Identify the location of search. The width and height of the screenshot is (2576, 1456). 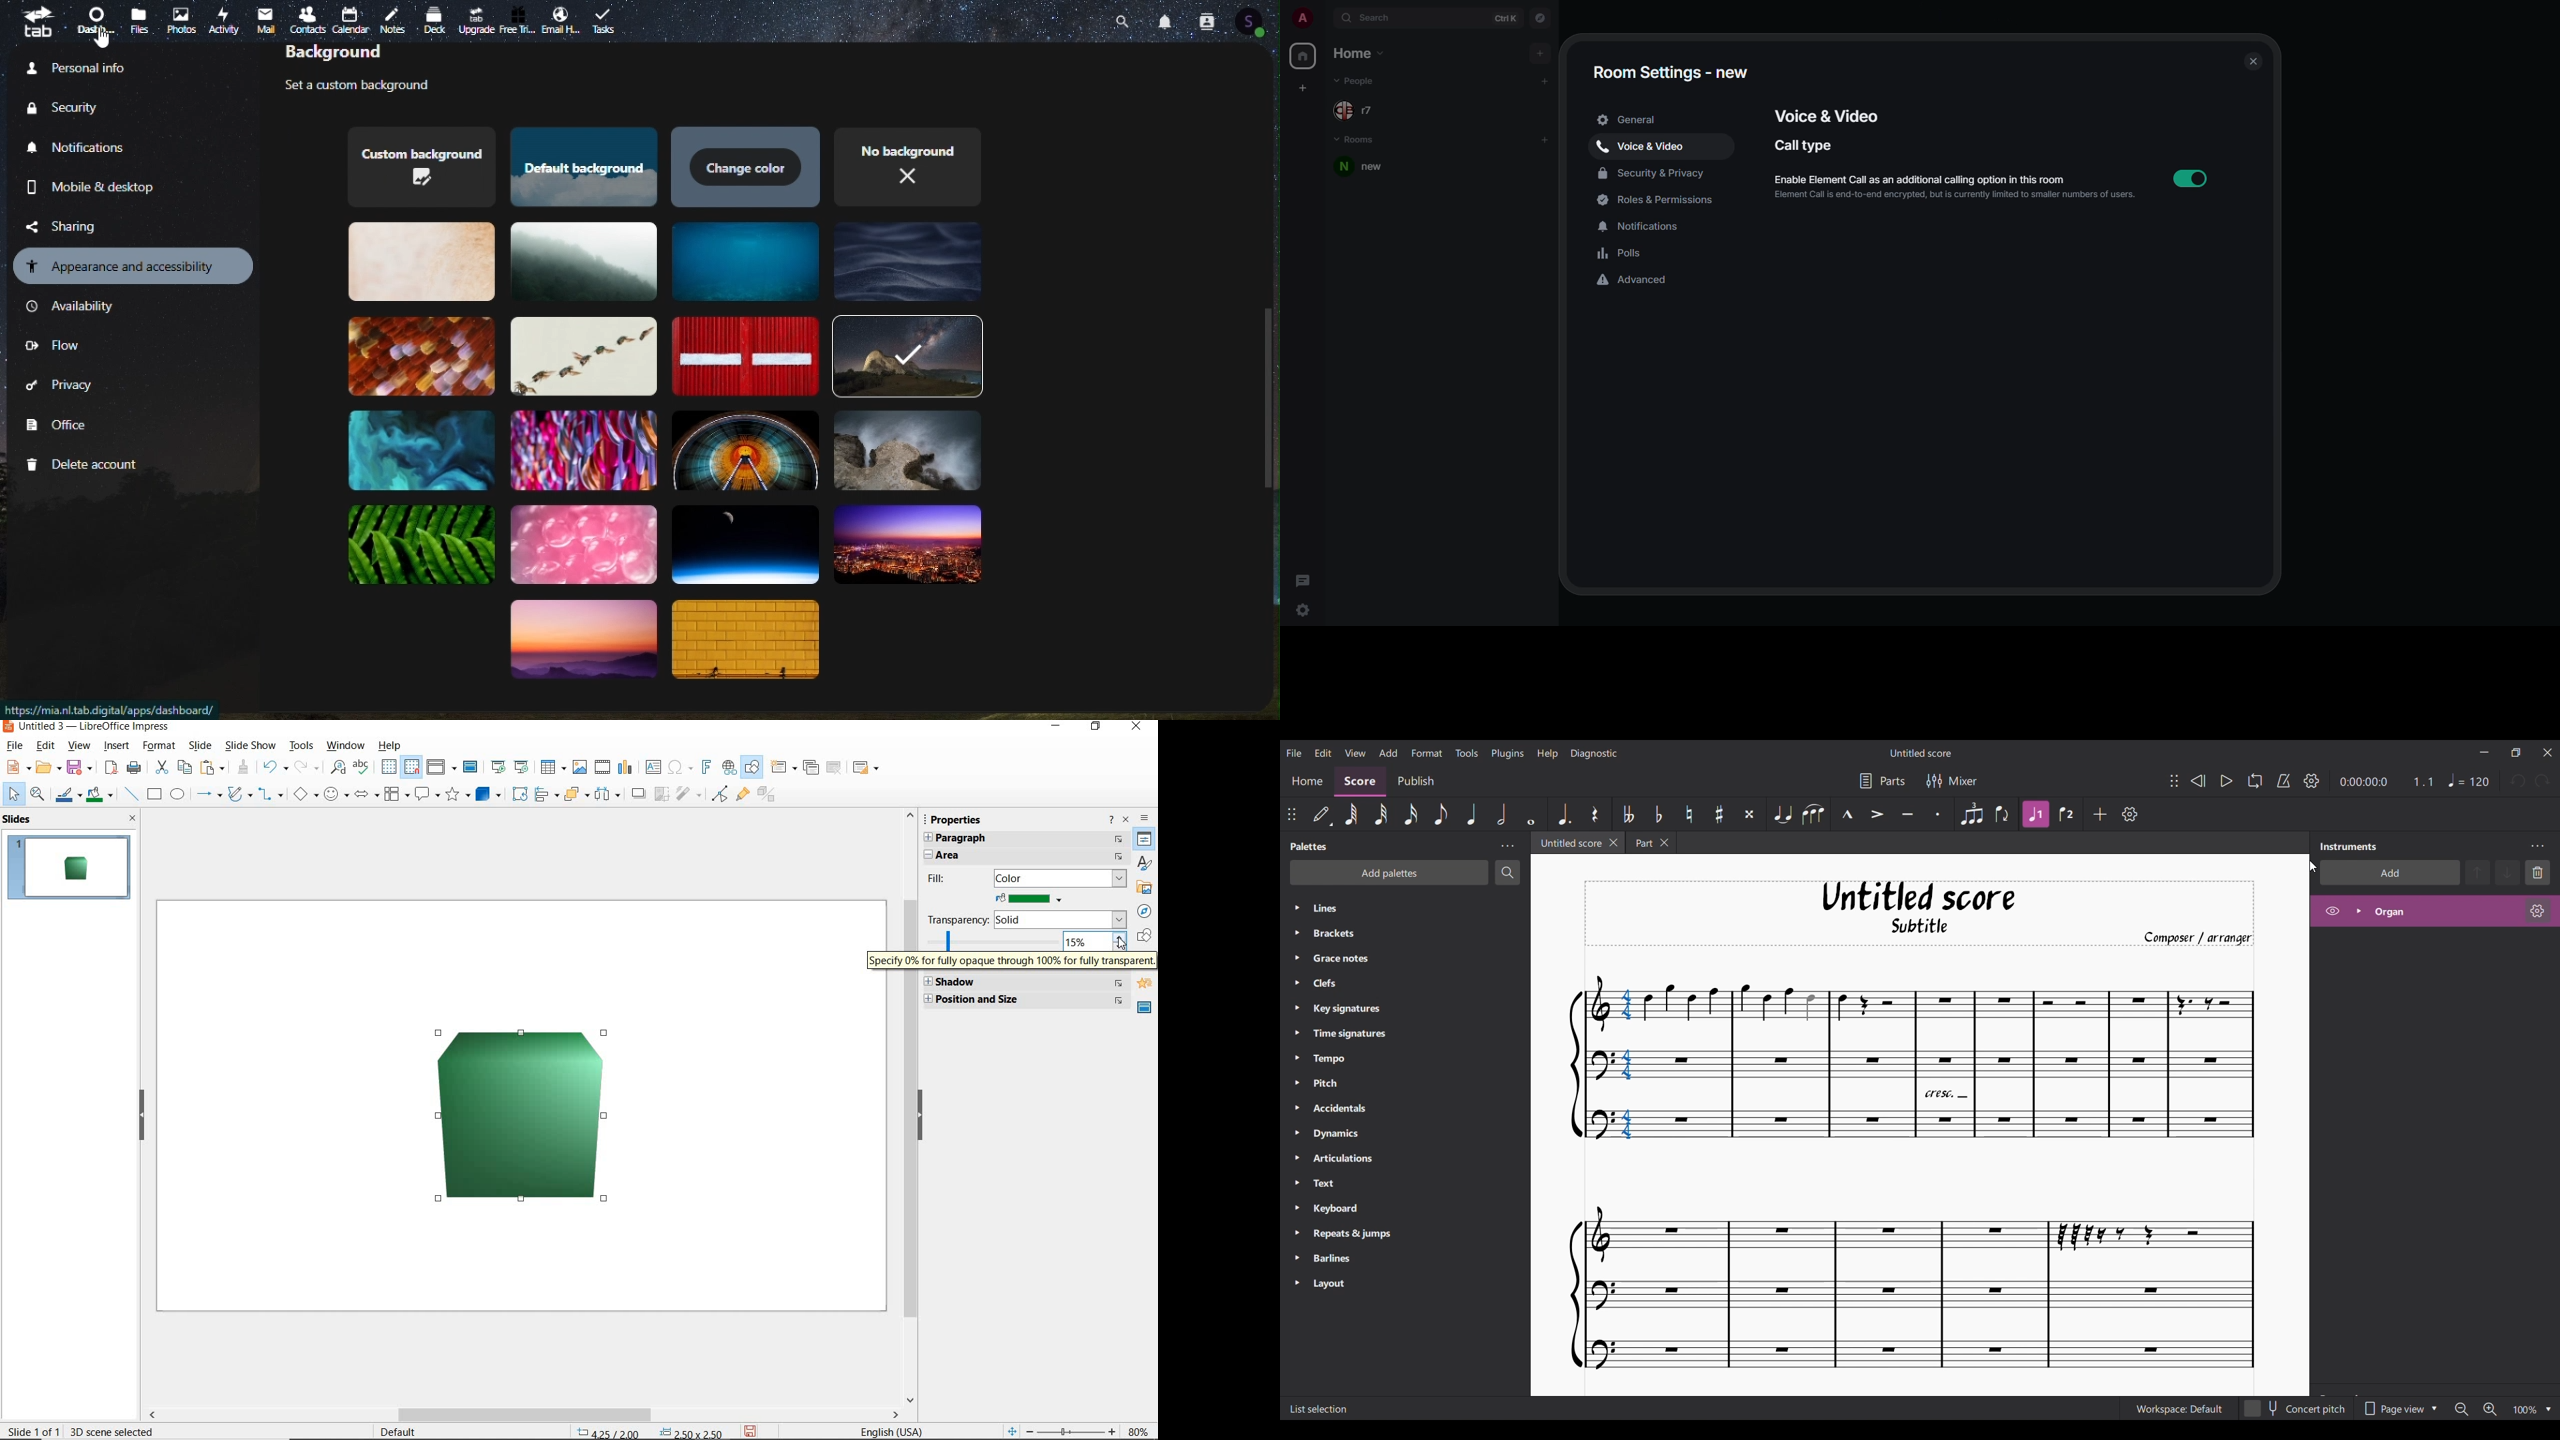
(1371, 17).